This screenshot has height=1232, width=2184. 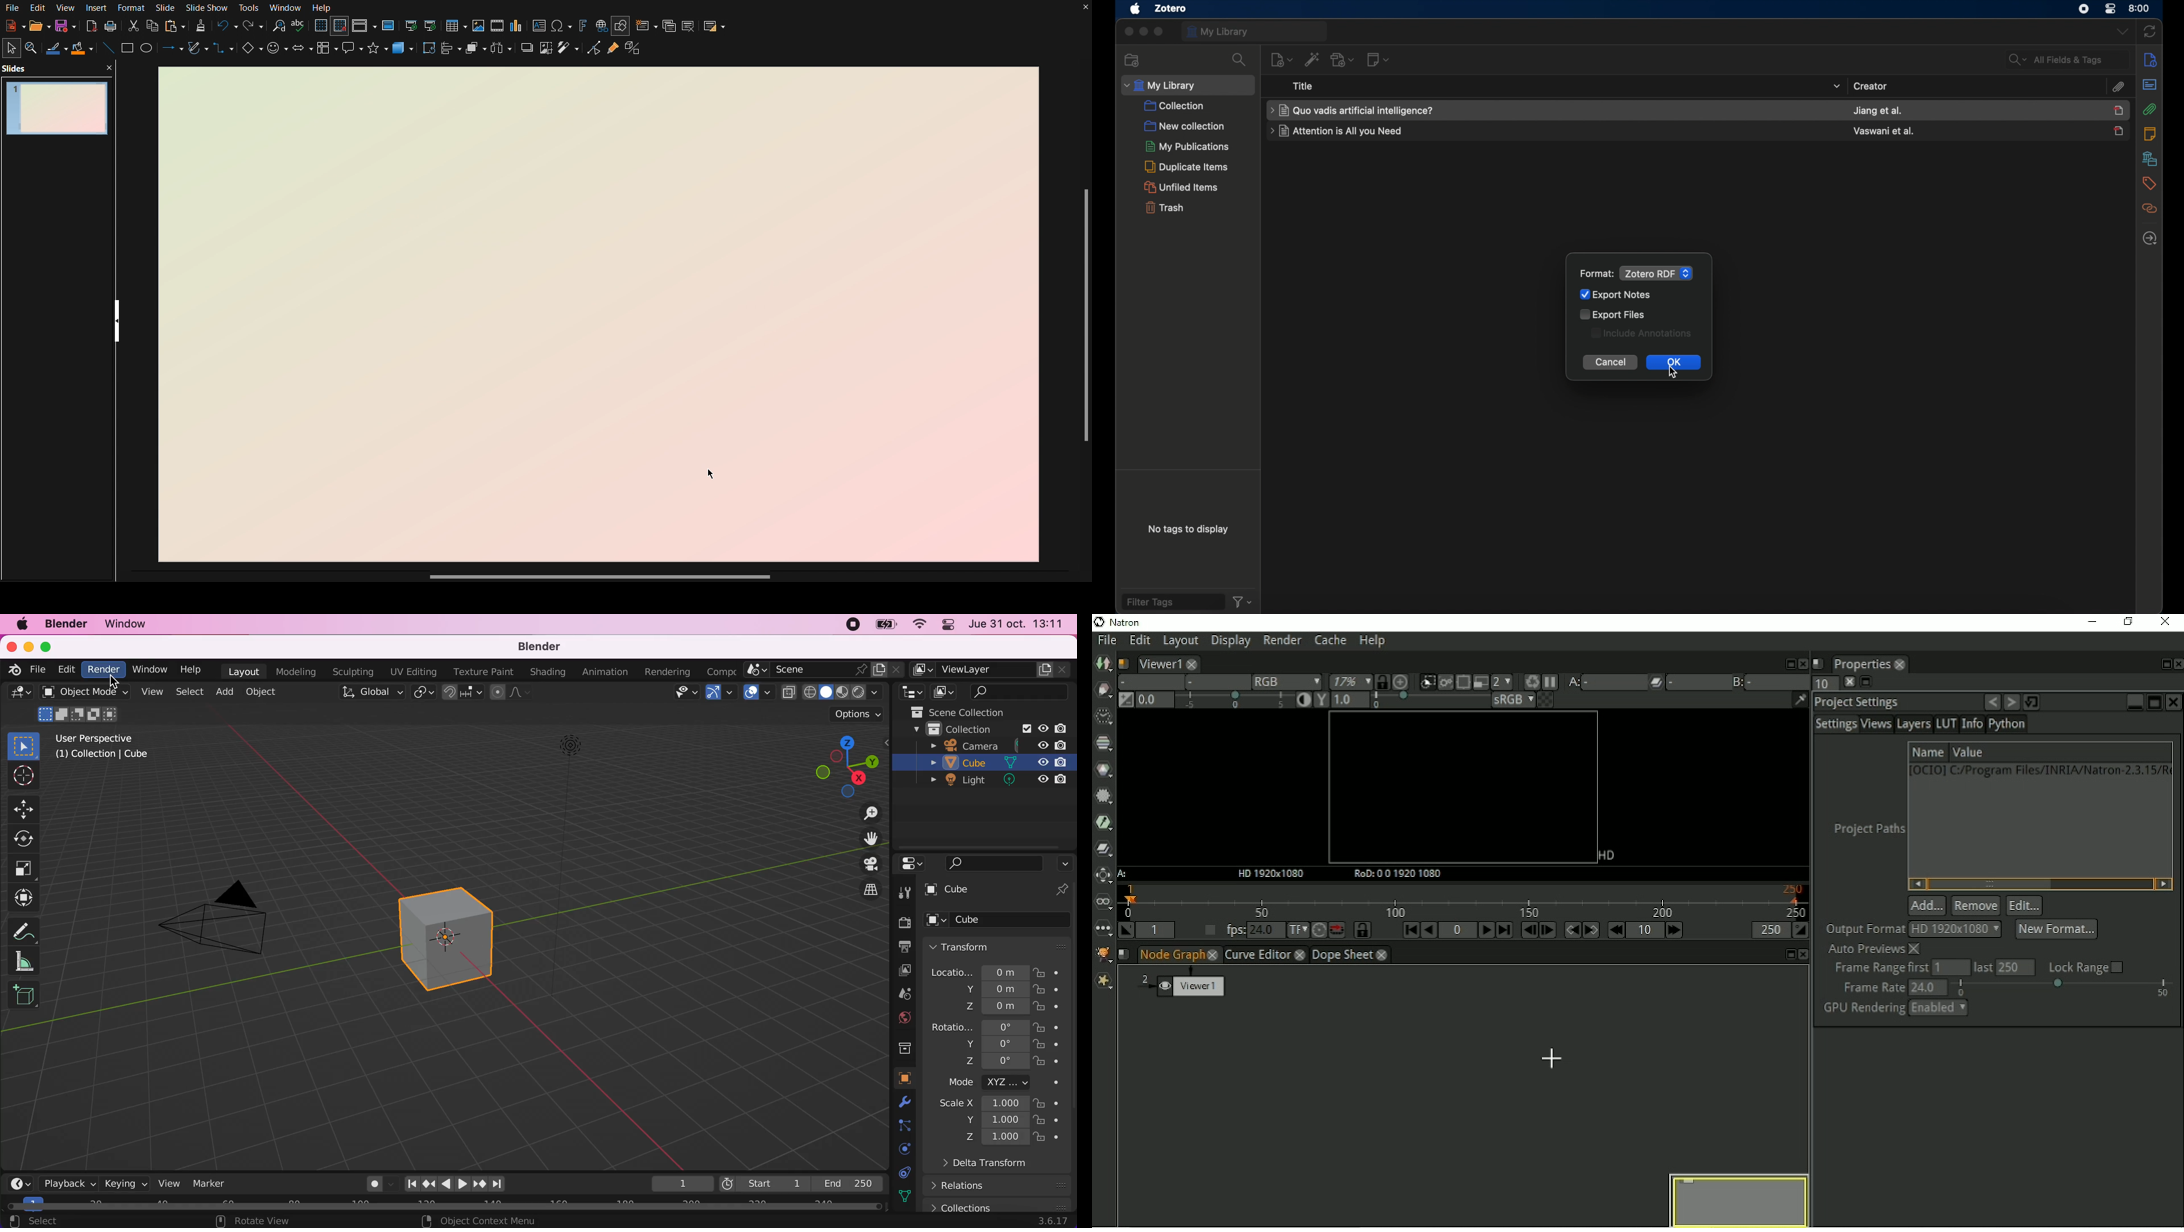 I want to click on render, so click(x=103, y=667).